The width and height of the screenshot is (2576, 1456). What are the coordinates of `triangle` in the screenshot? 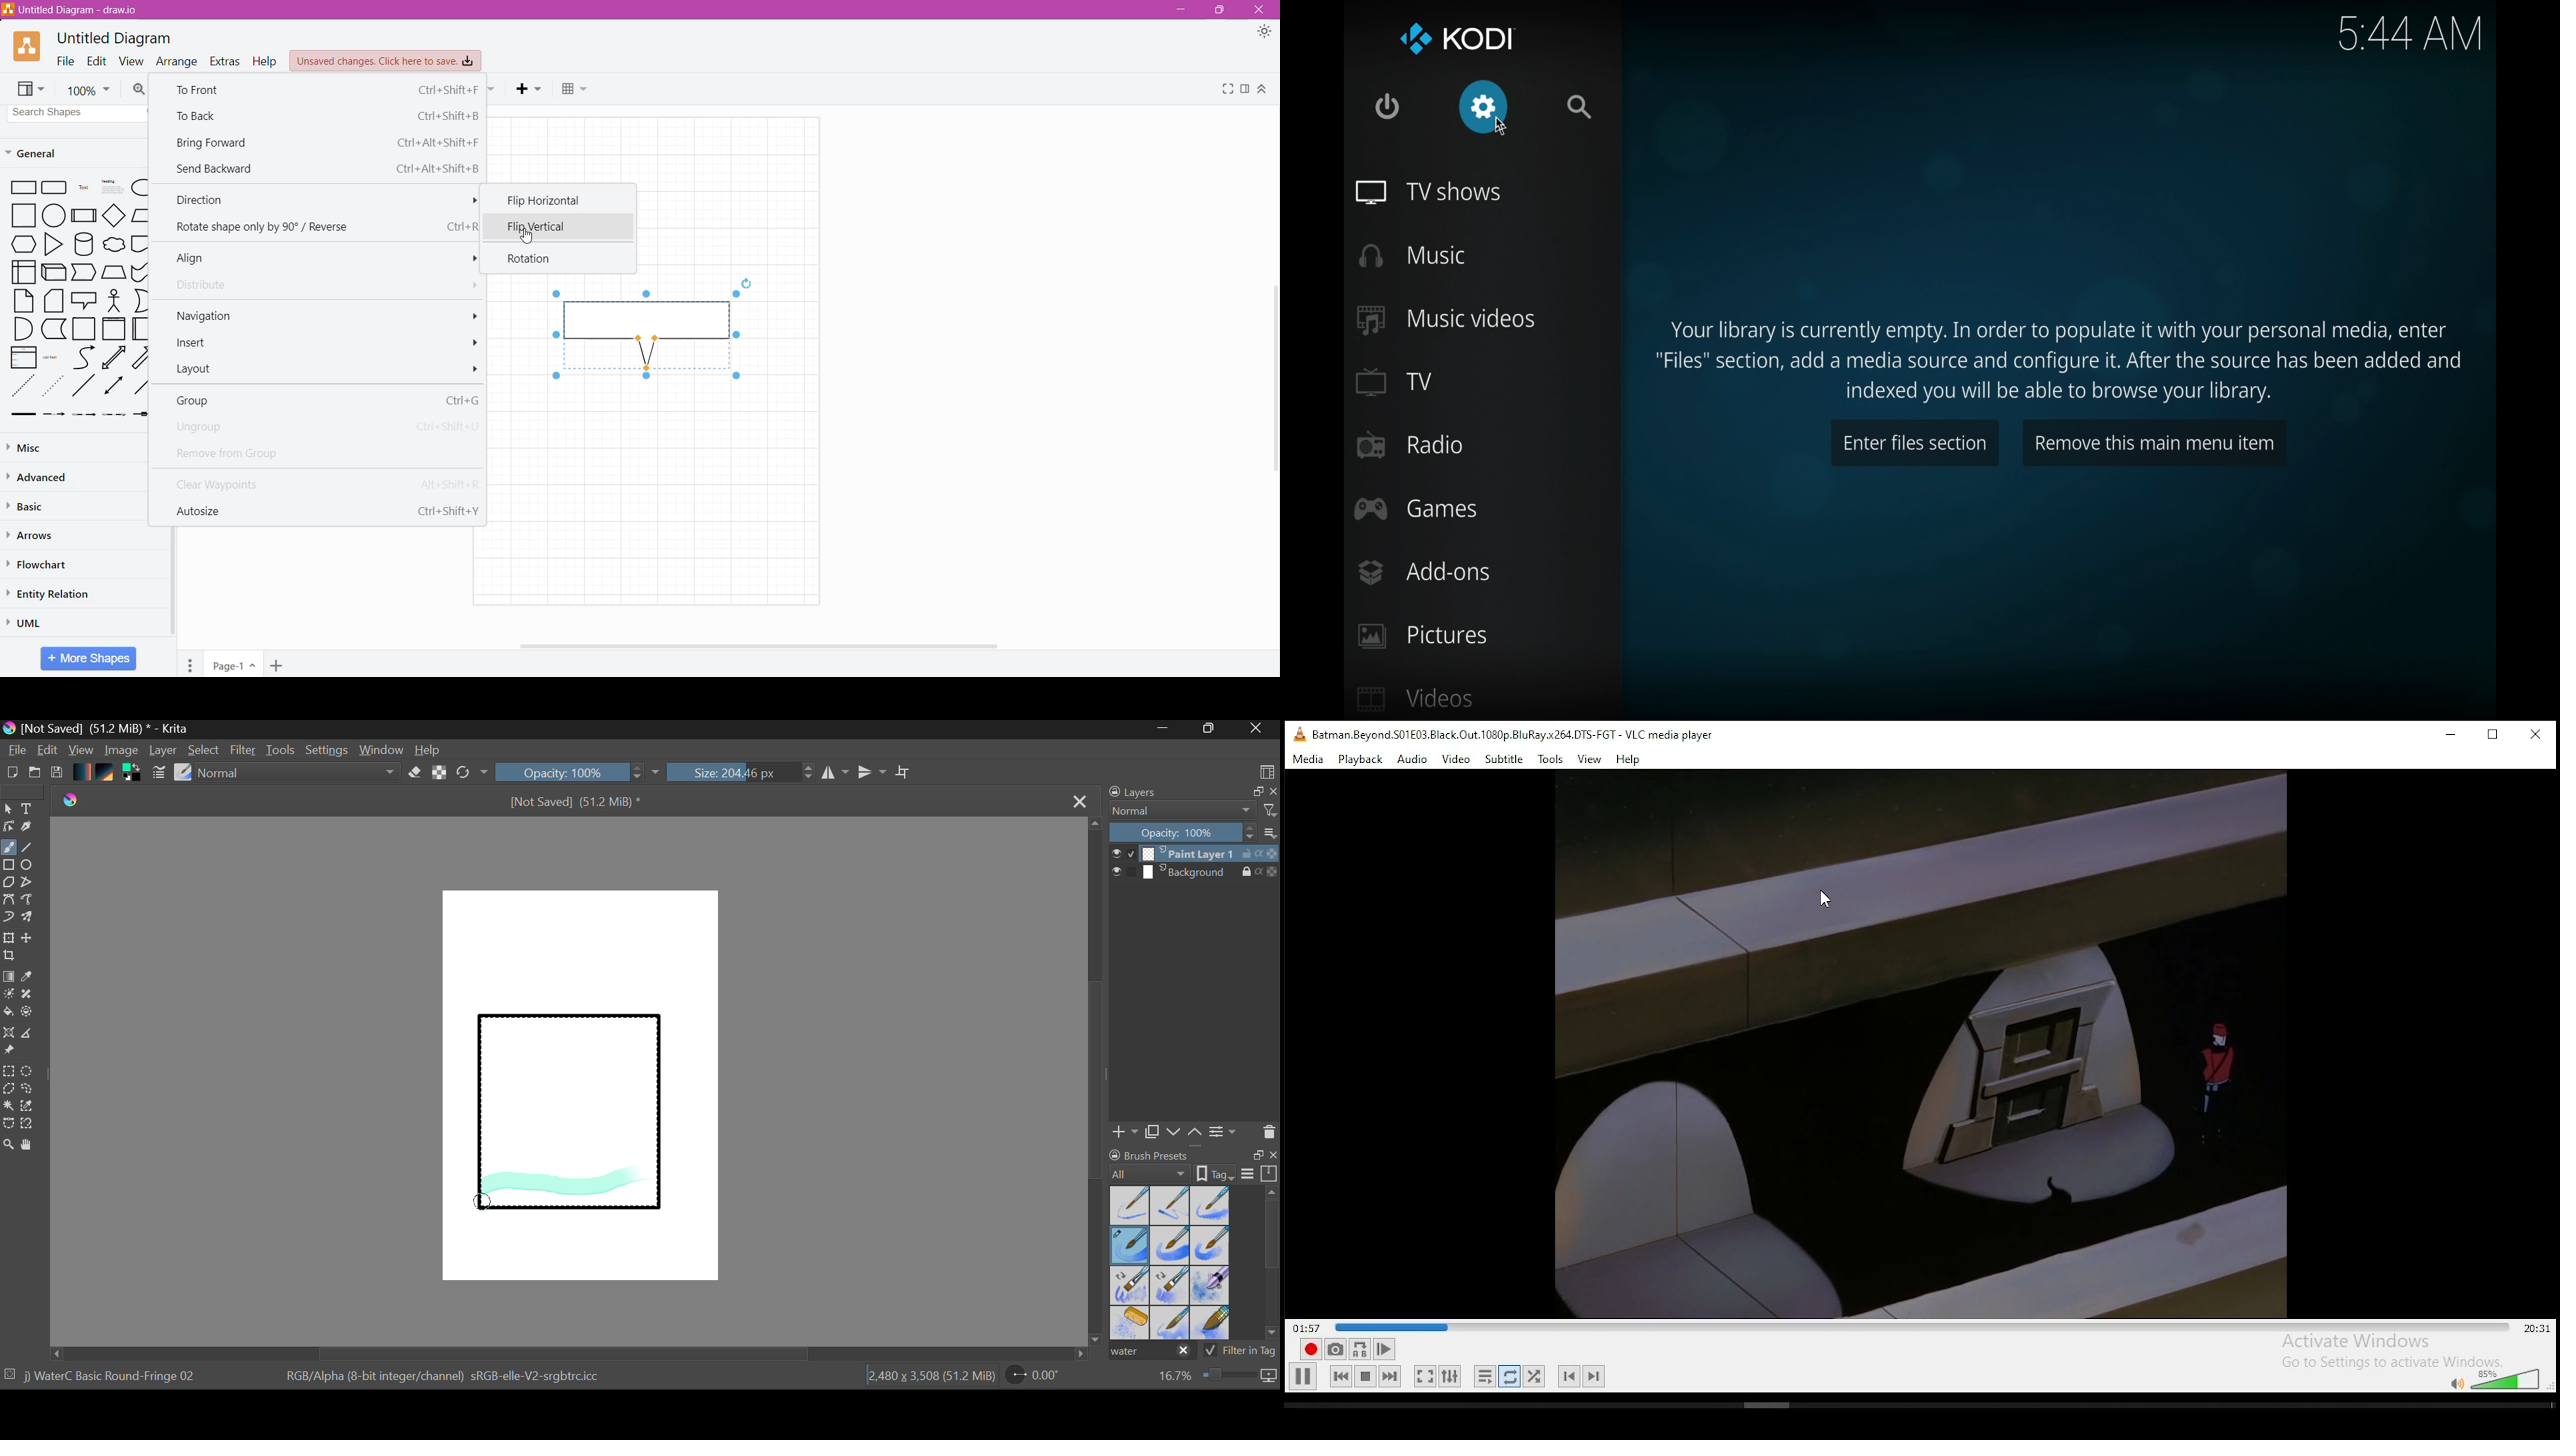 It's located at (52, 245).